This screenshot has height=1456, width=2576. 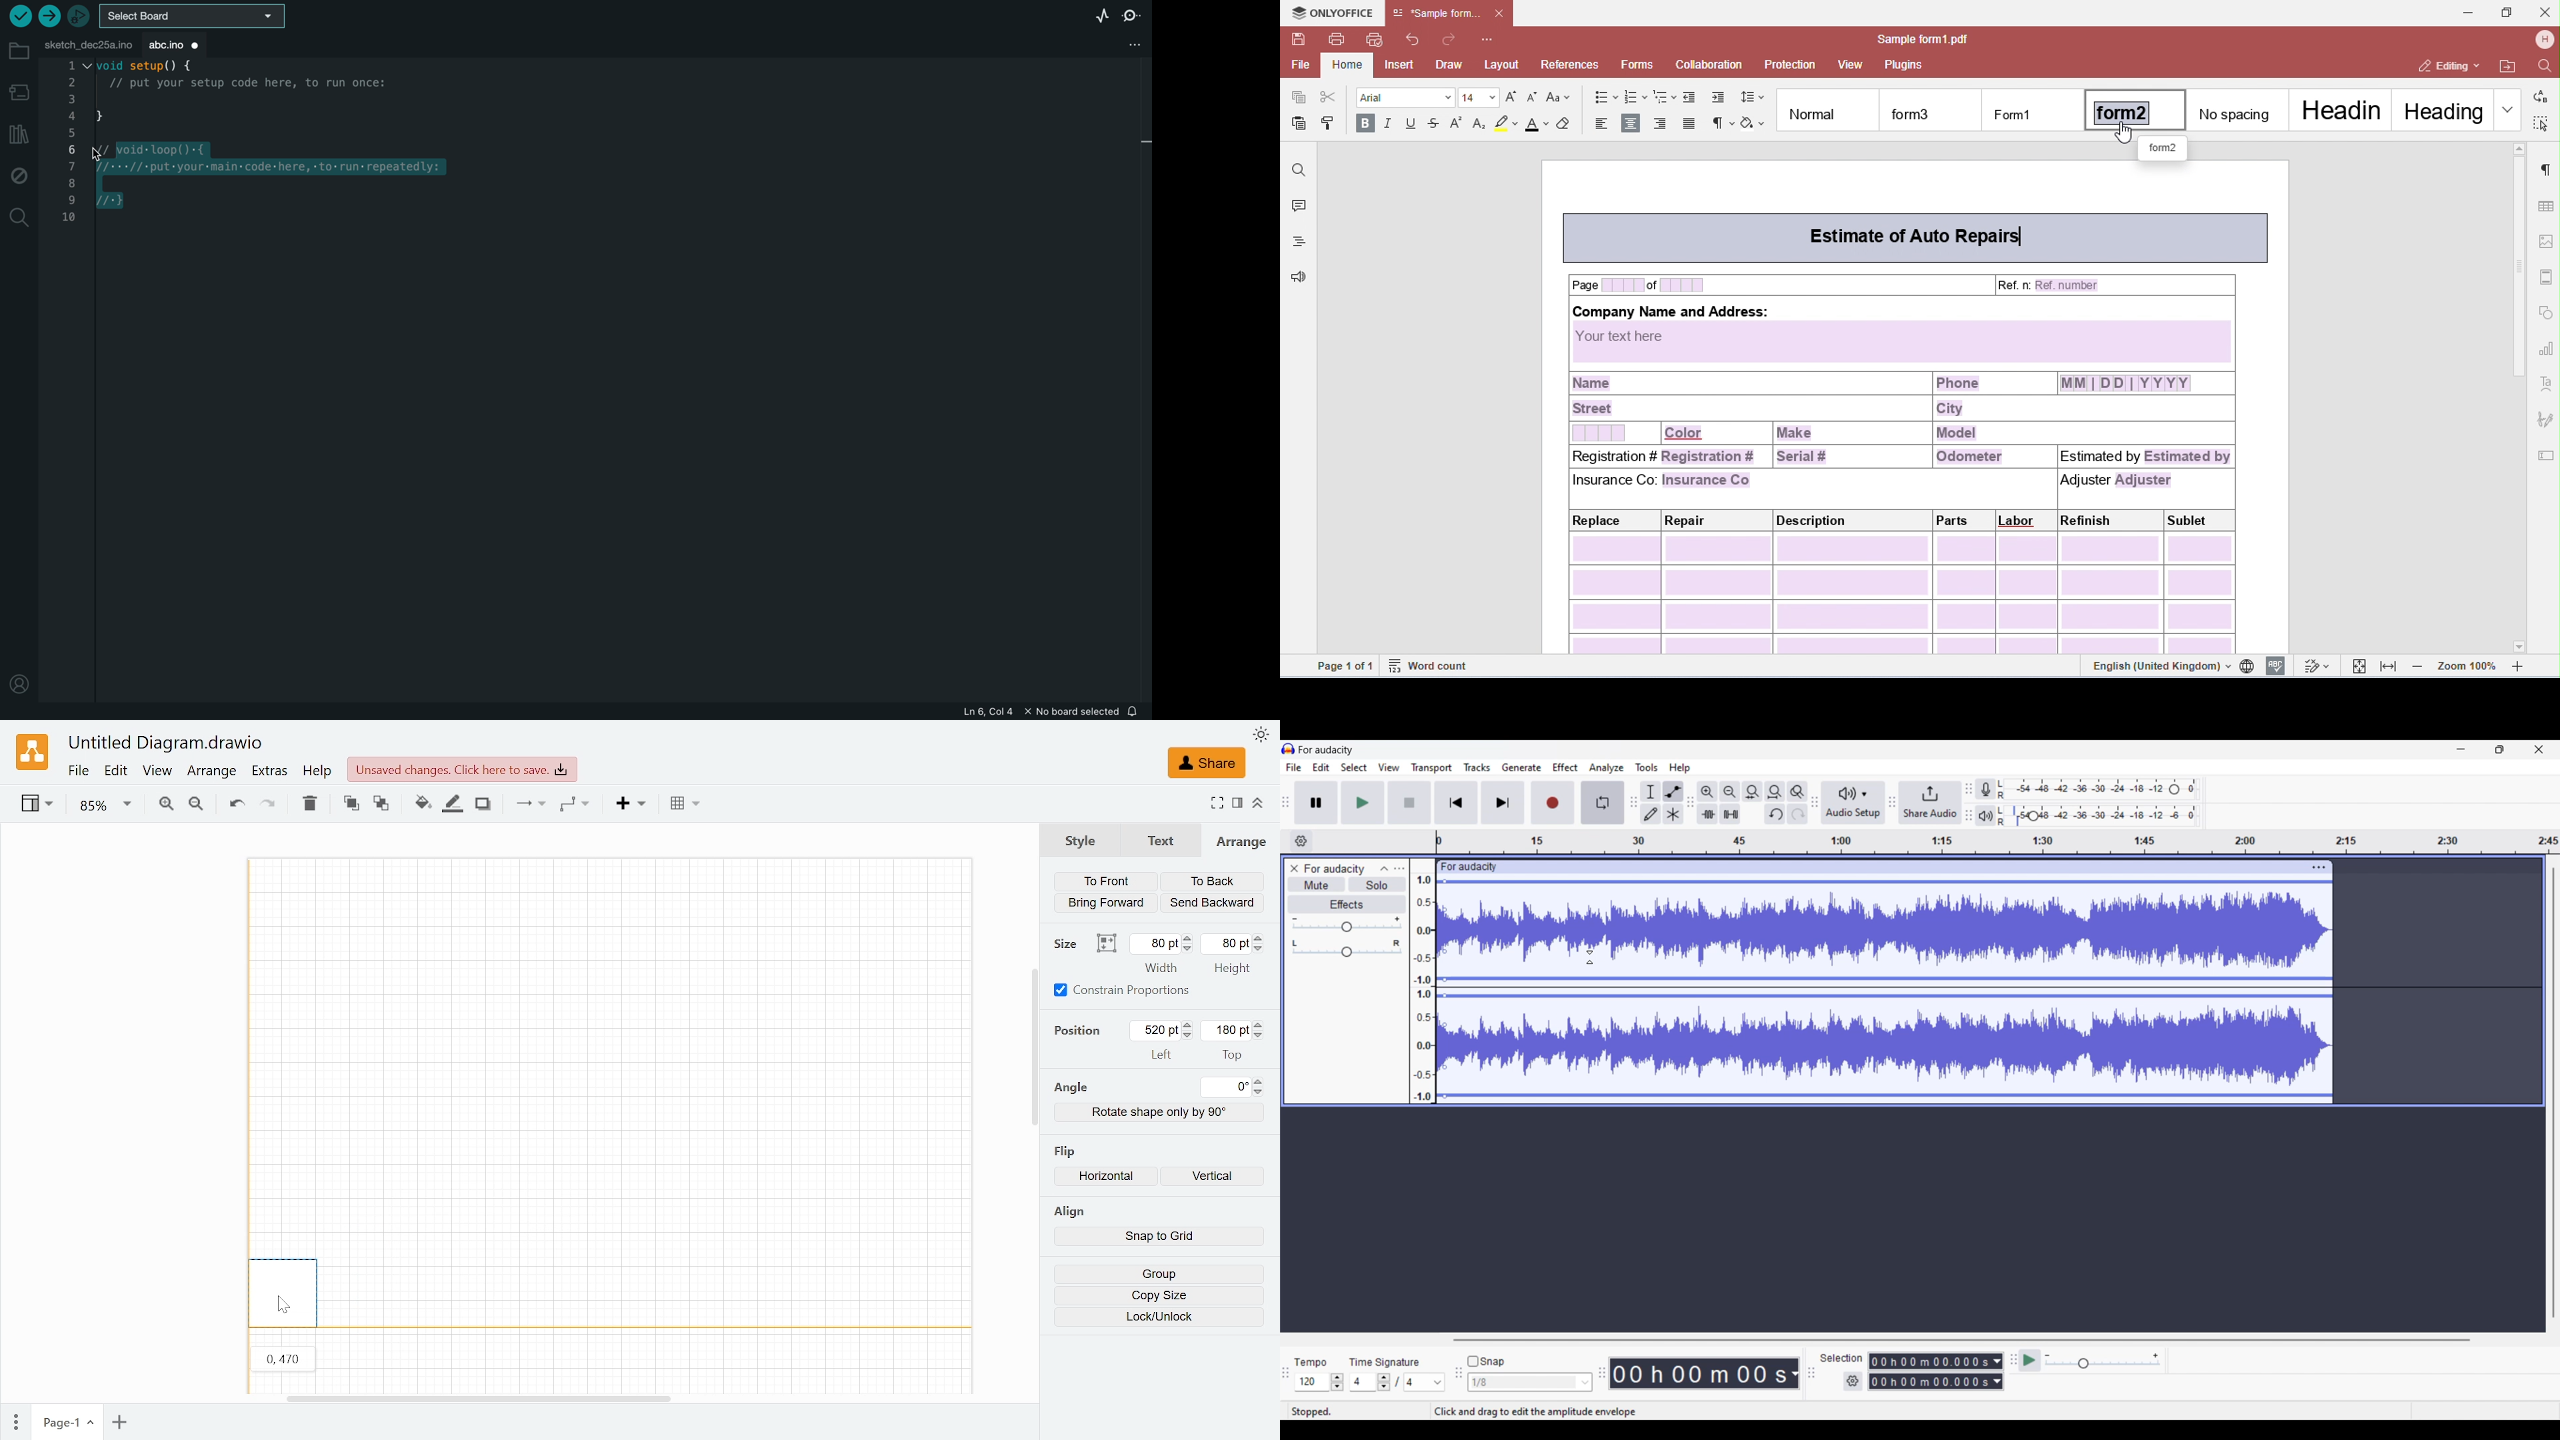 What do you see at coordinates (1754, 124) in the screenshot?
I see `shading` at bounding box center [1754, 124].